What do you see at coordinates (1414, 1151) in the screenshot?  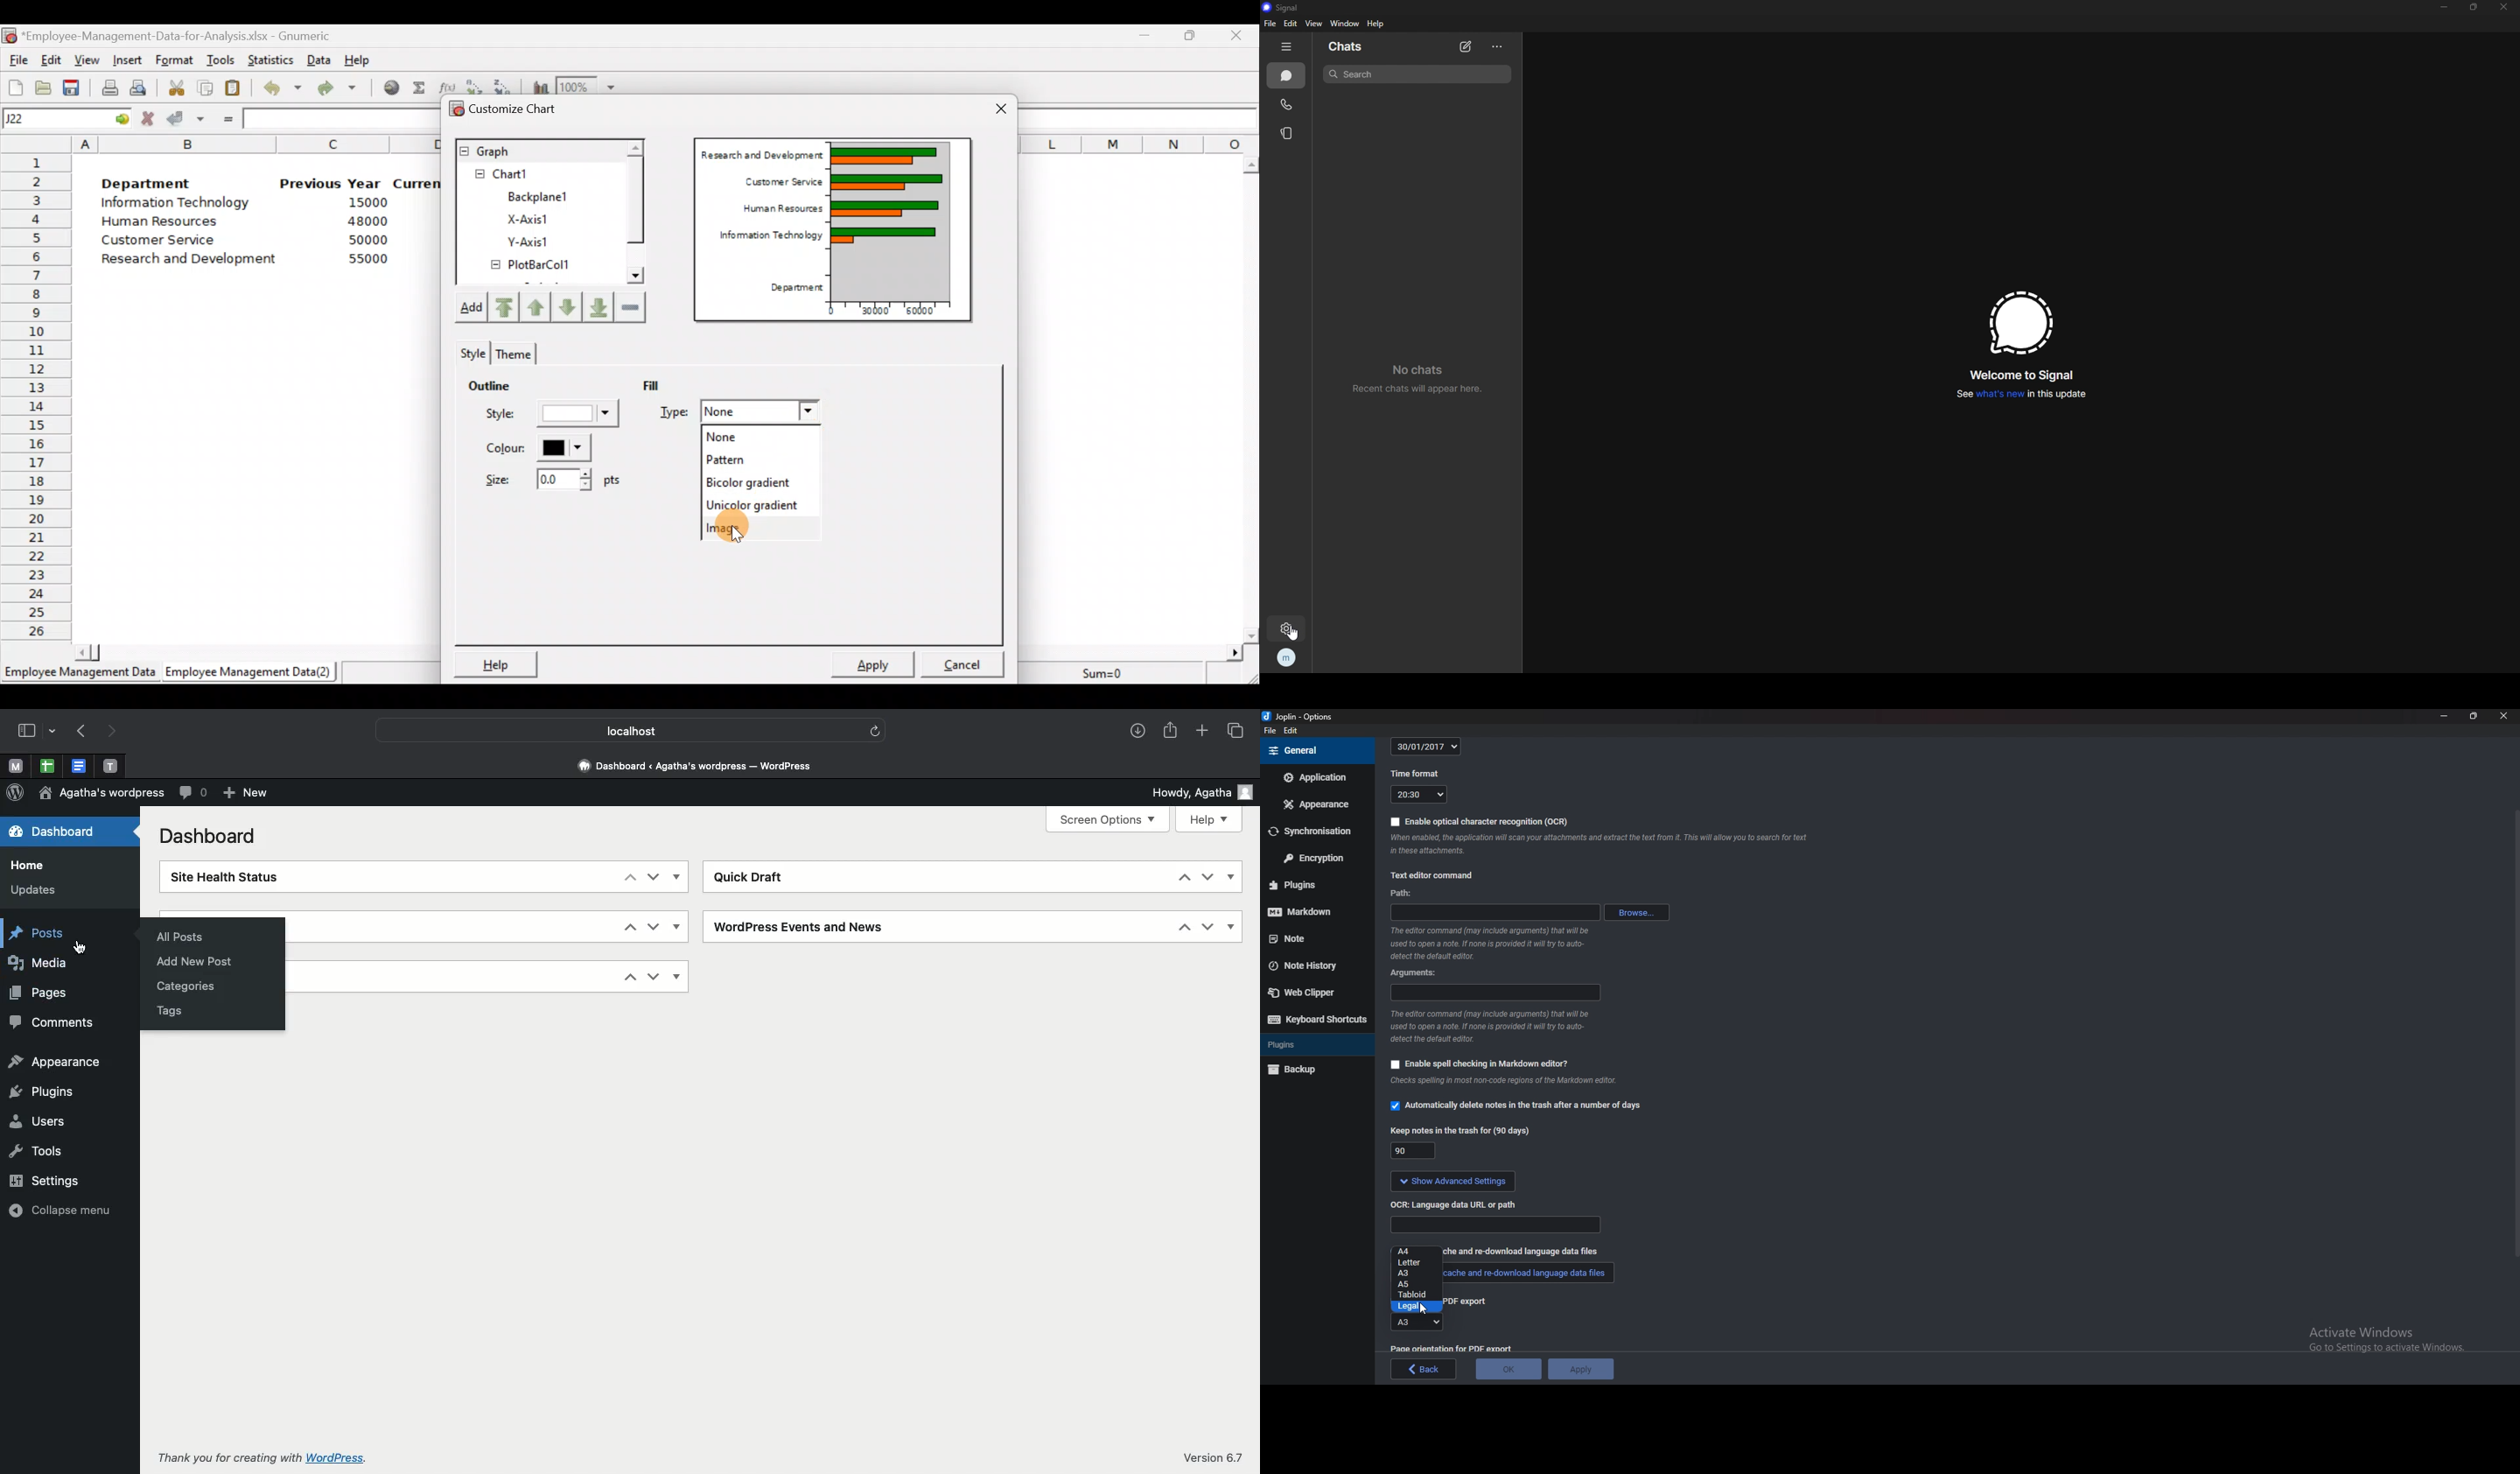 I see `90 days` at bounding box center [1414, 1151].